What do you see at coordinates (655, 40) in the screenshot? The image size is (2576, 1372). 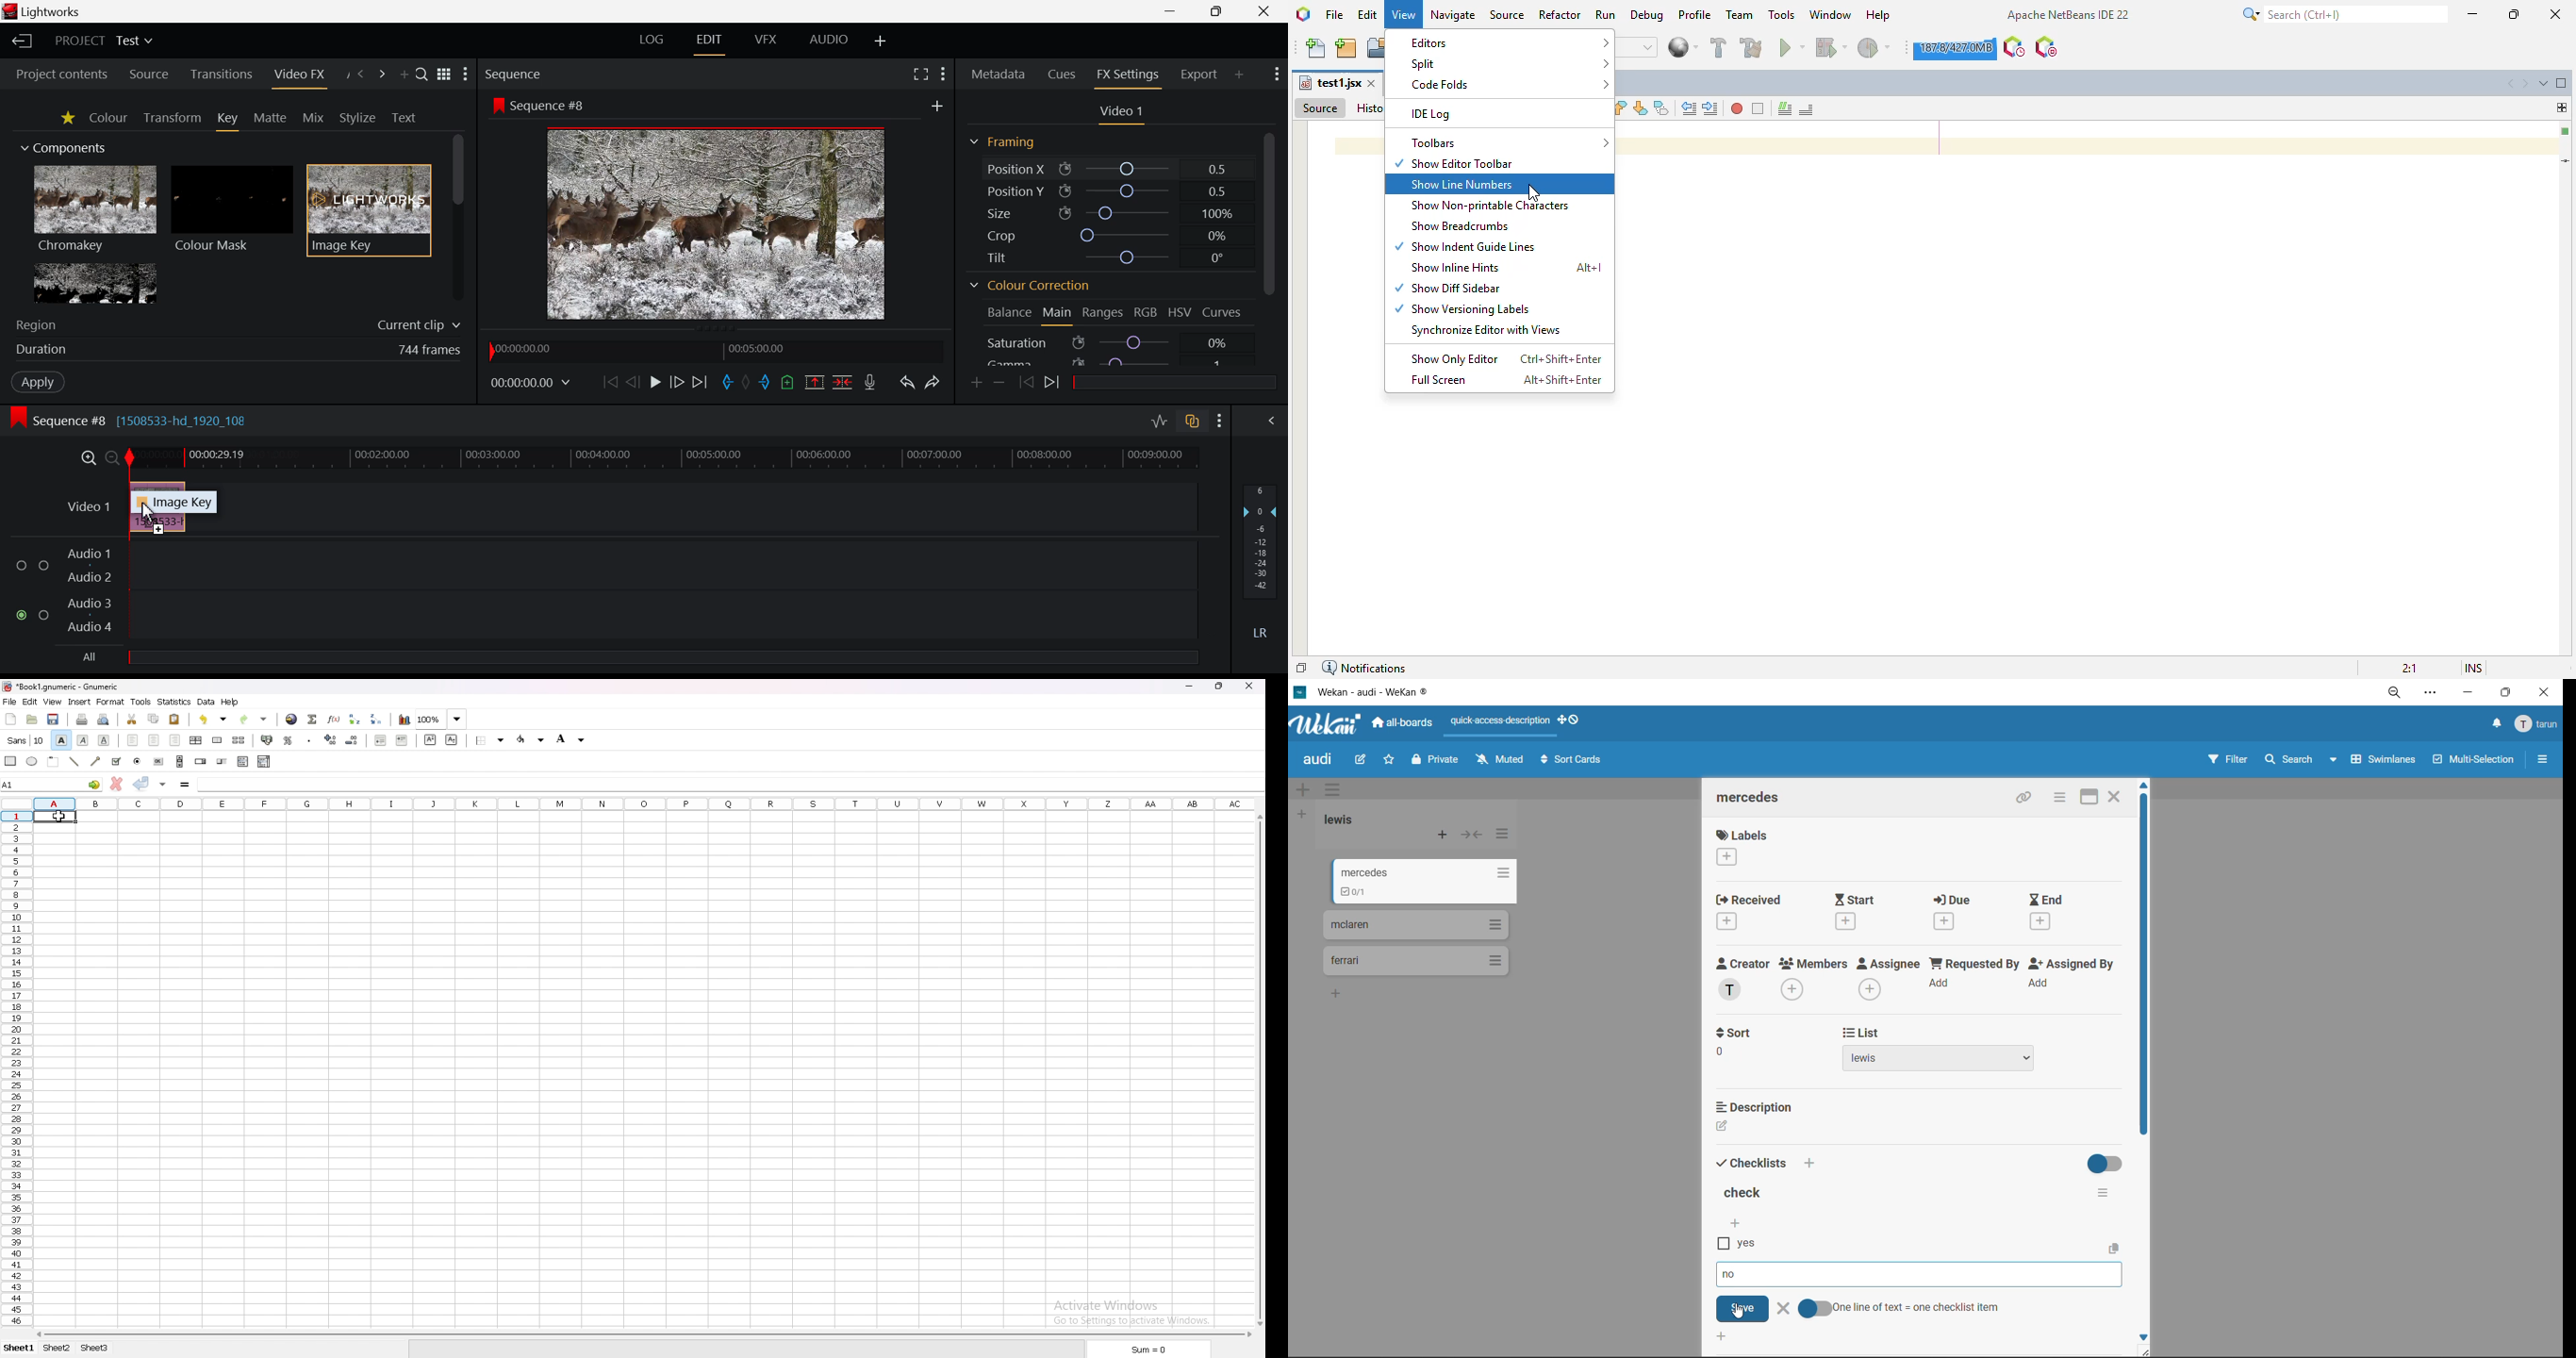 I see `LOG Layout` at bounding box center [655, 40].